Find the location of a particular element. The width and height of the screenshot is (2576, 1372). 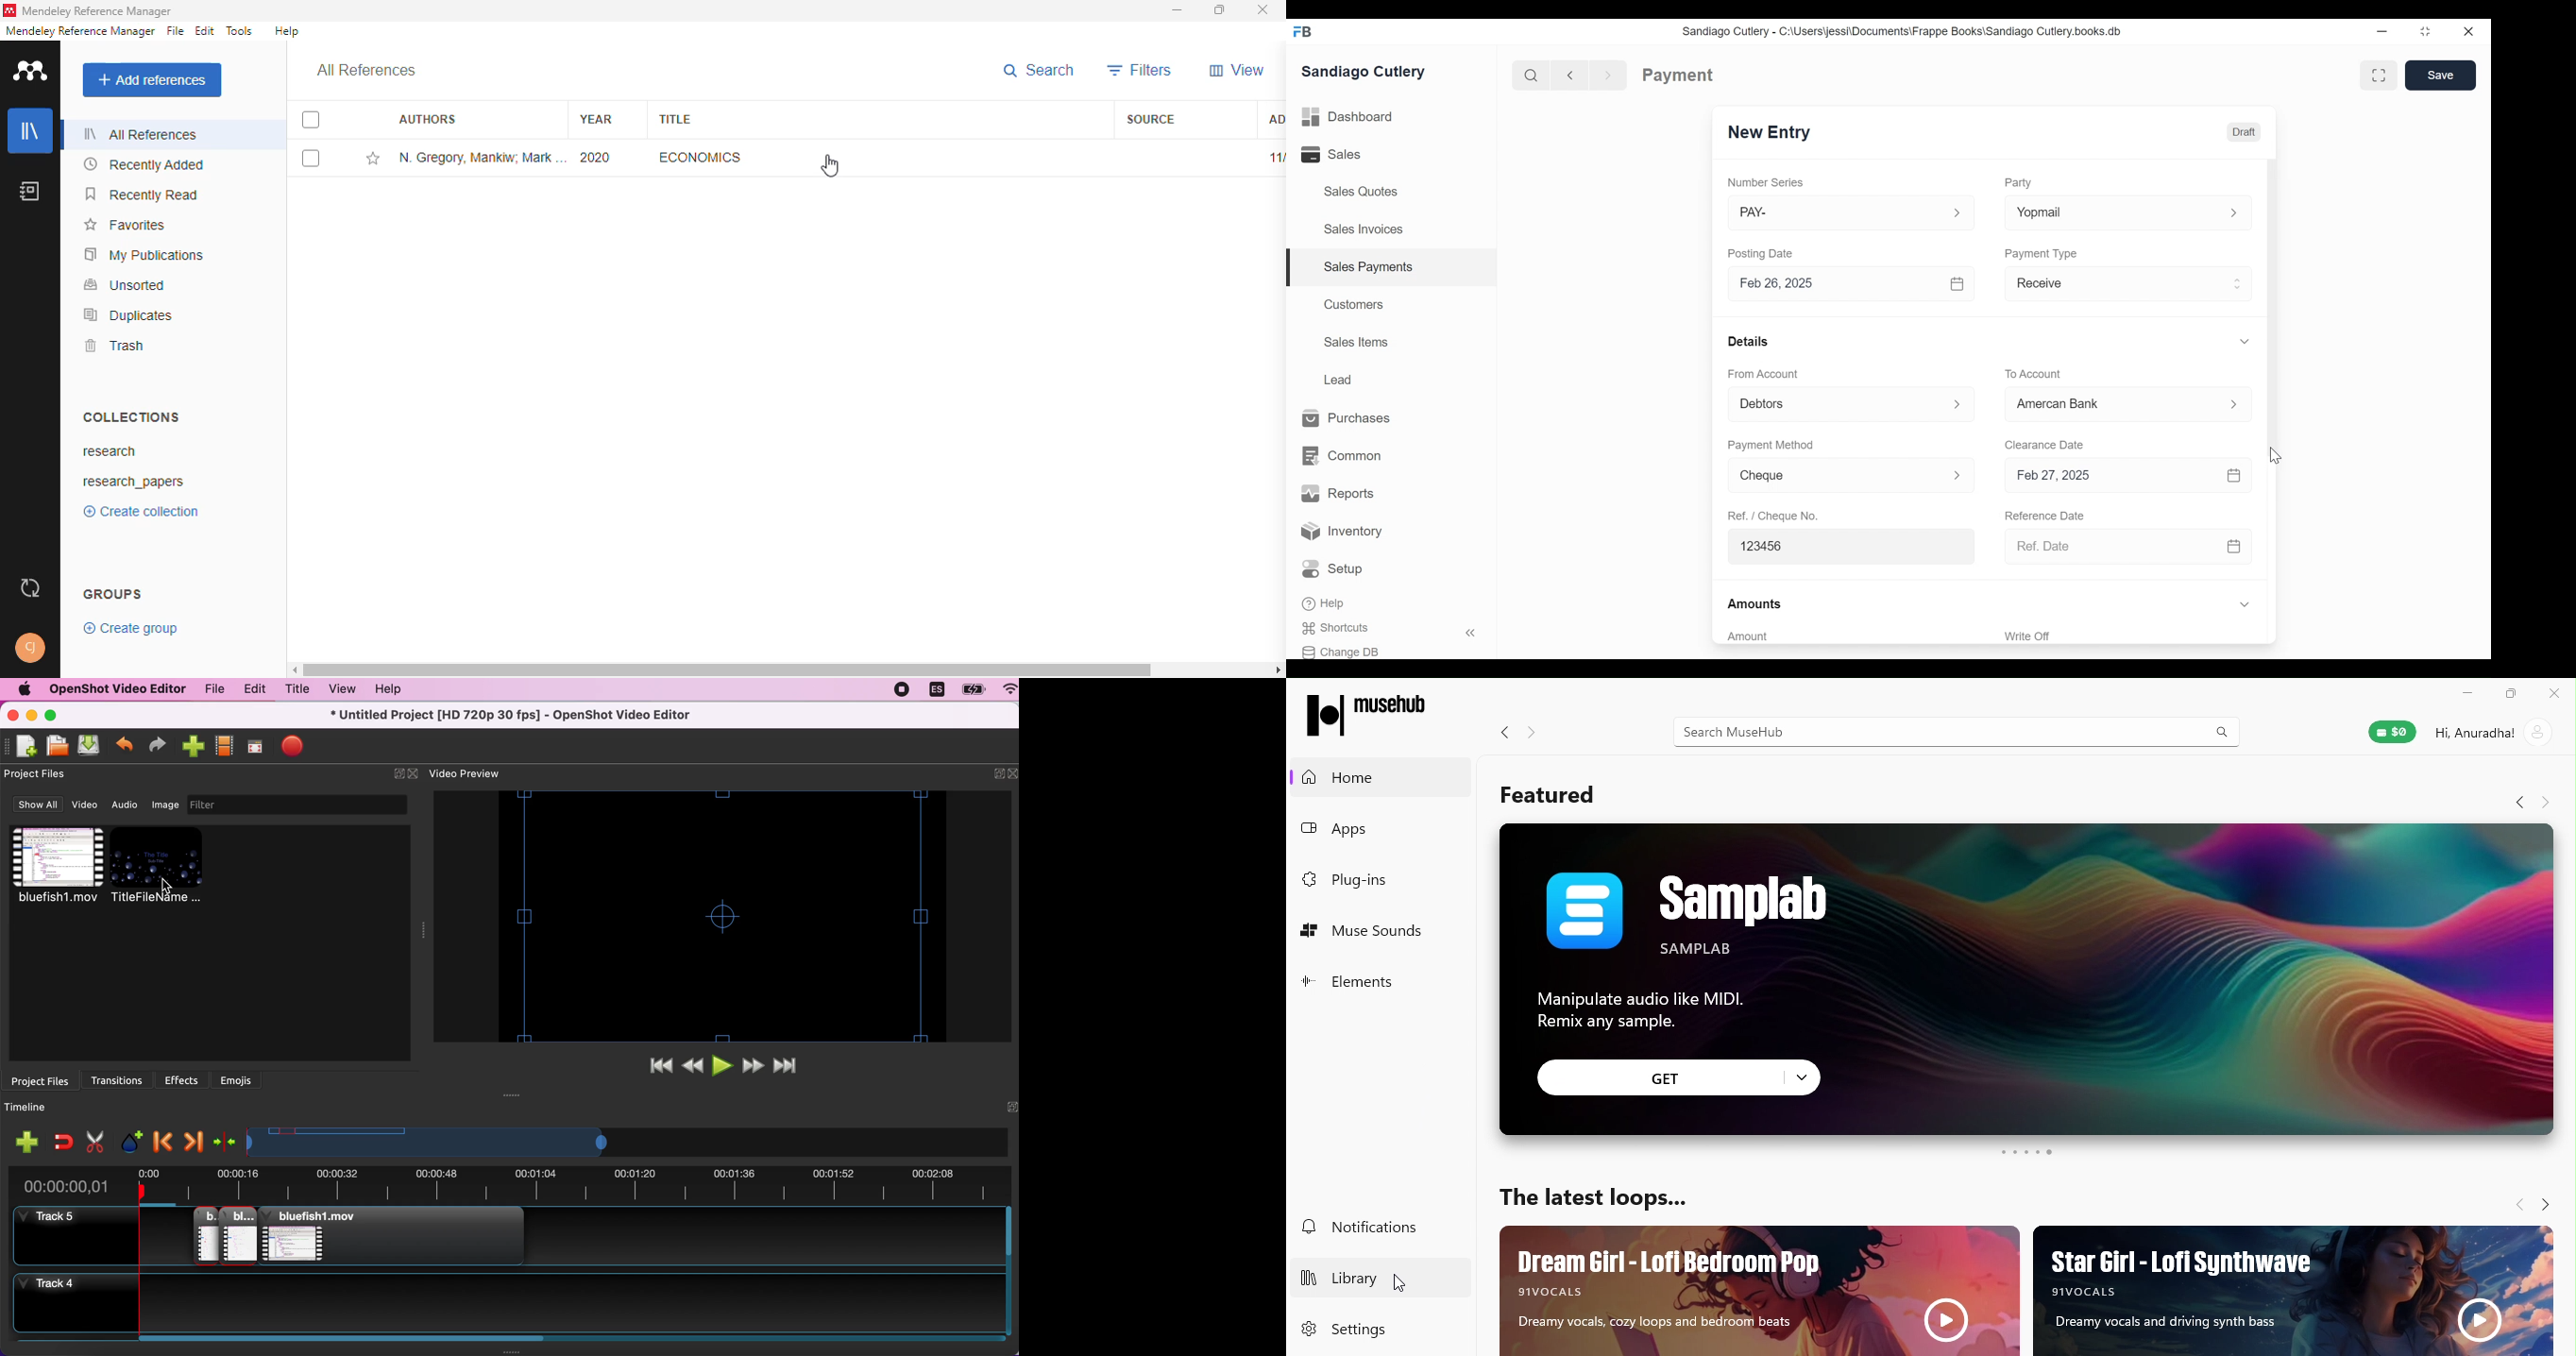

research_papers is located at coordinates (133, 482).